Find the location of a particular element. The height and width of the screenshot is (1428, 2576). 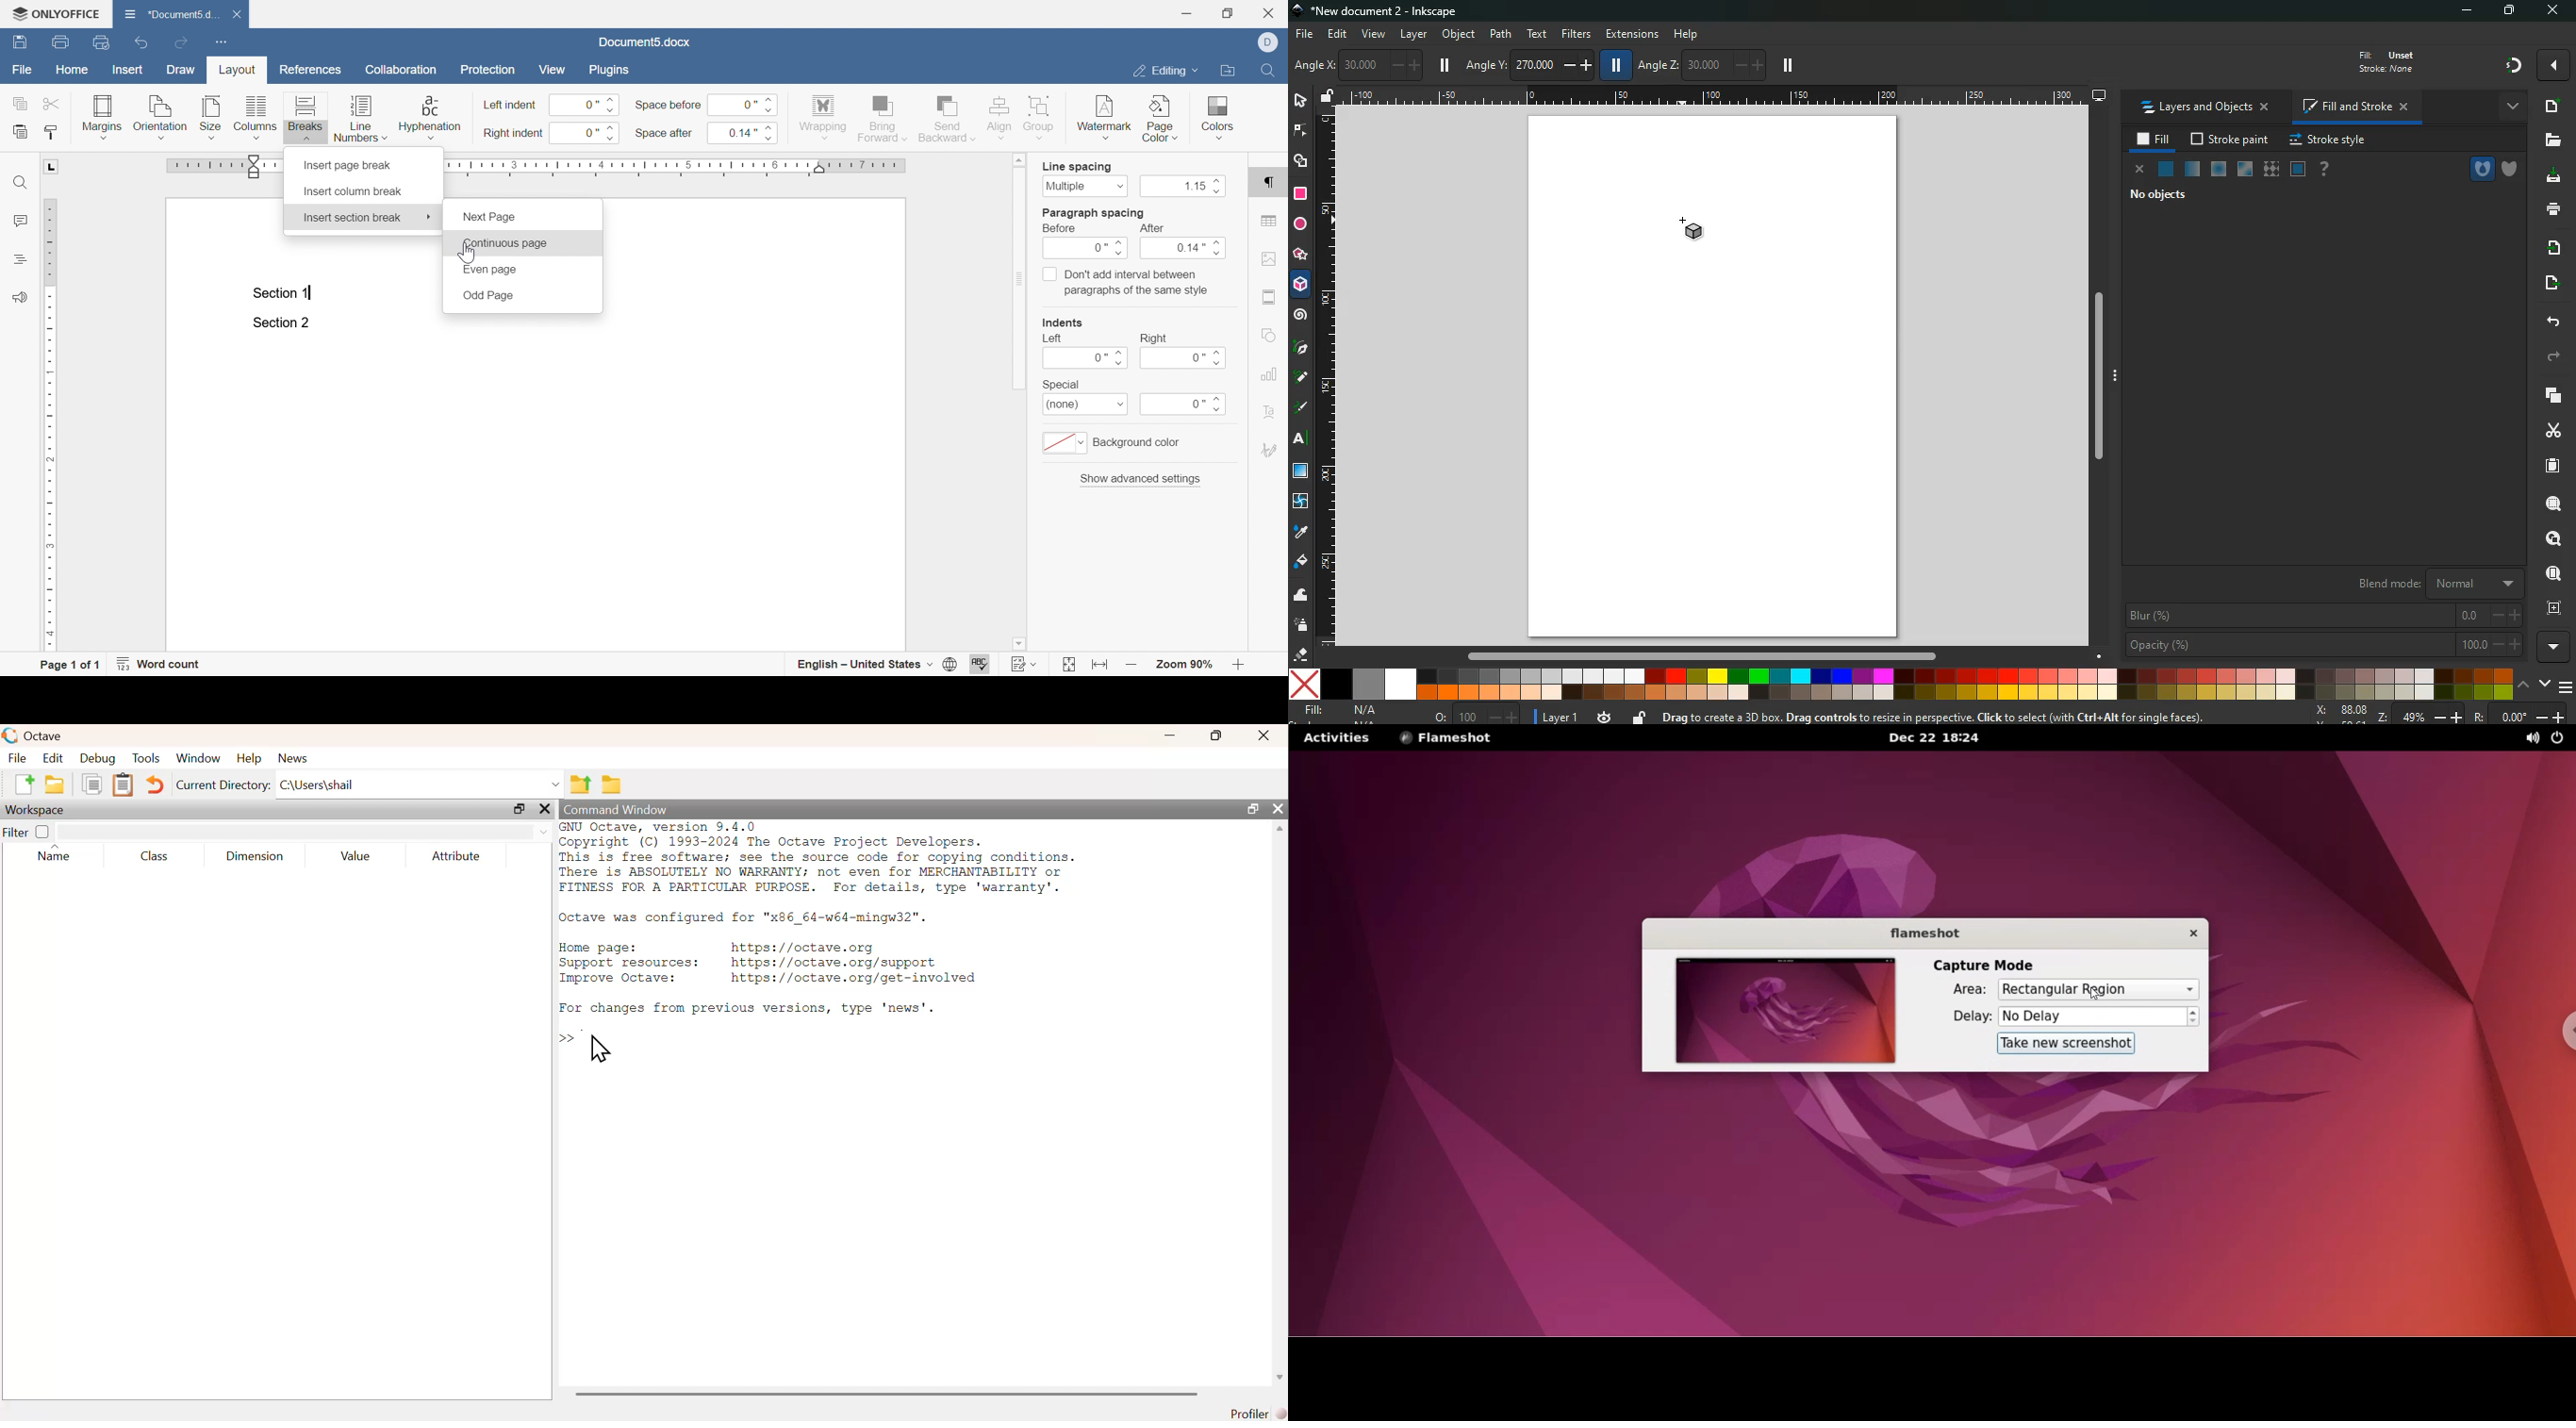

0.14 is located at coordinates (1186, 250).